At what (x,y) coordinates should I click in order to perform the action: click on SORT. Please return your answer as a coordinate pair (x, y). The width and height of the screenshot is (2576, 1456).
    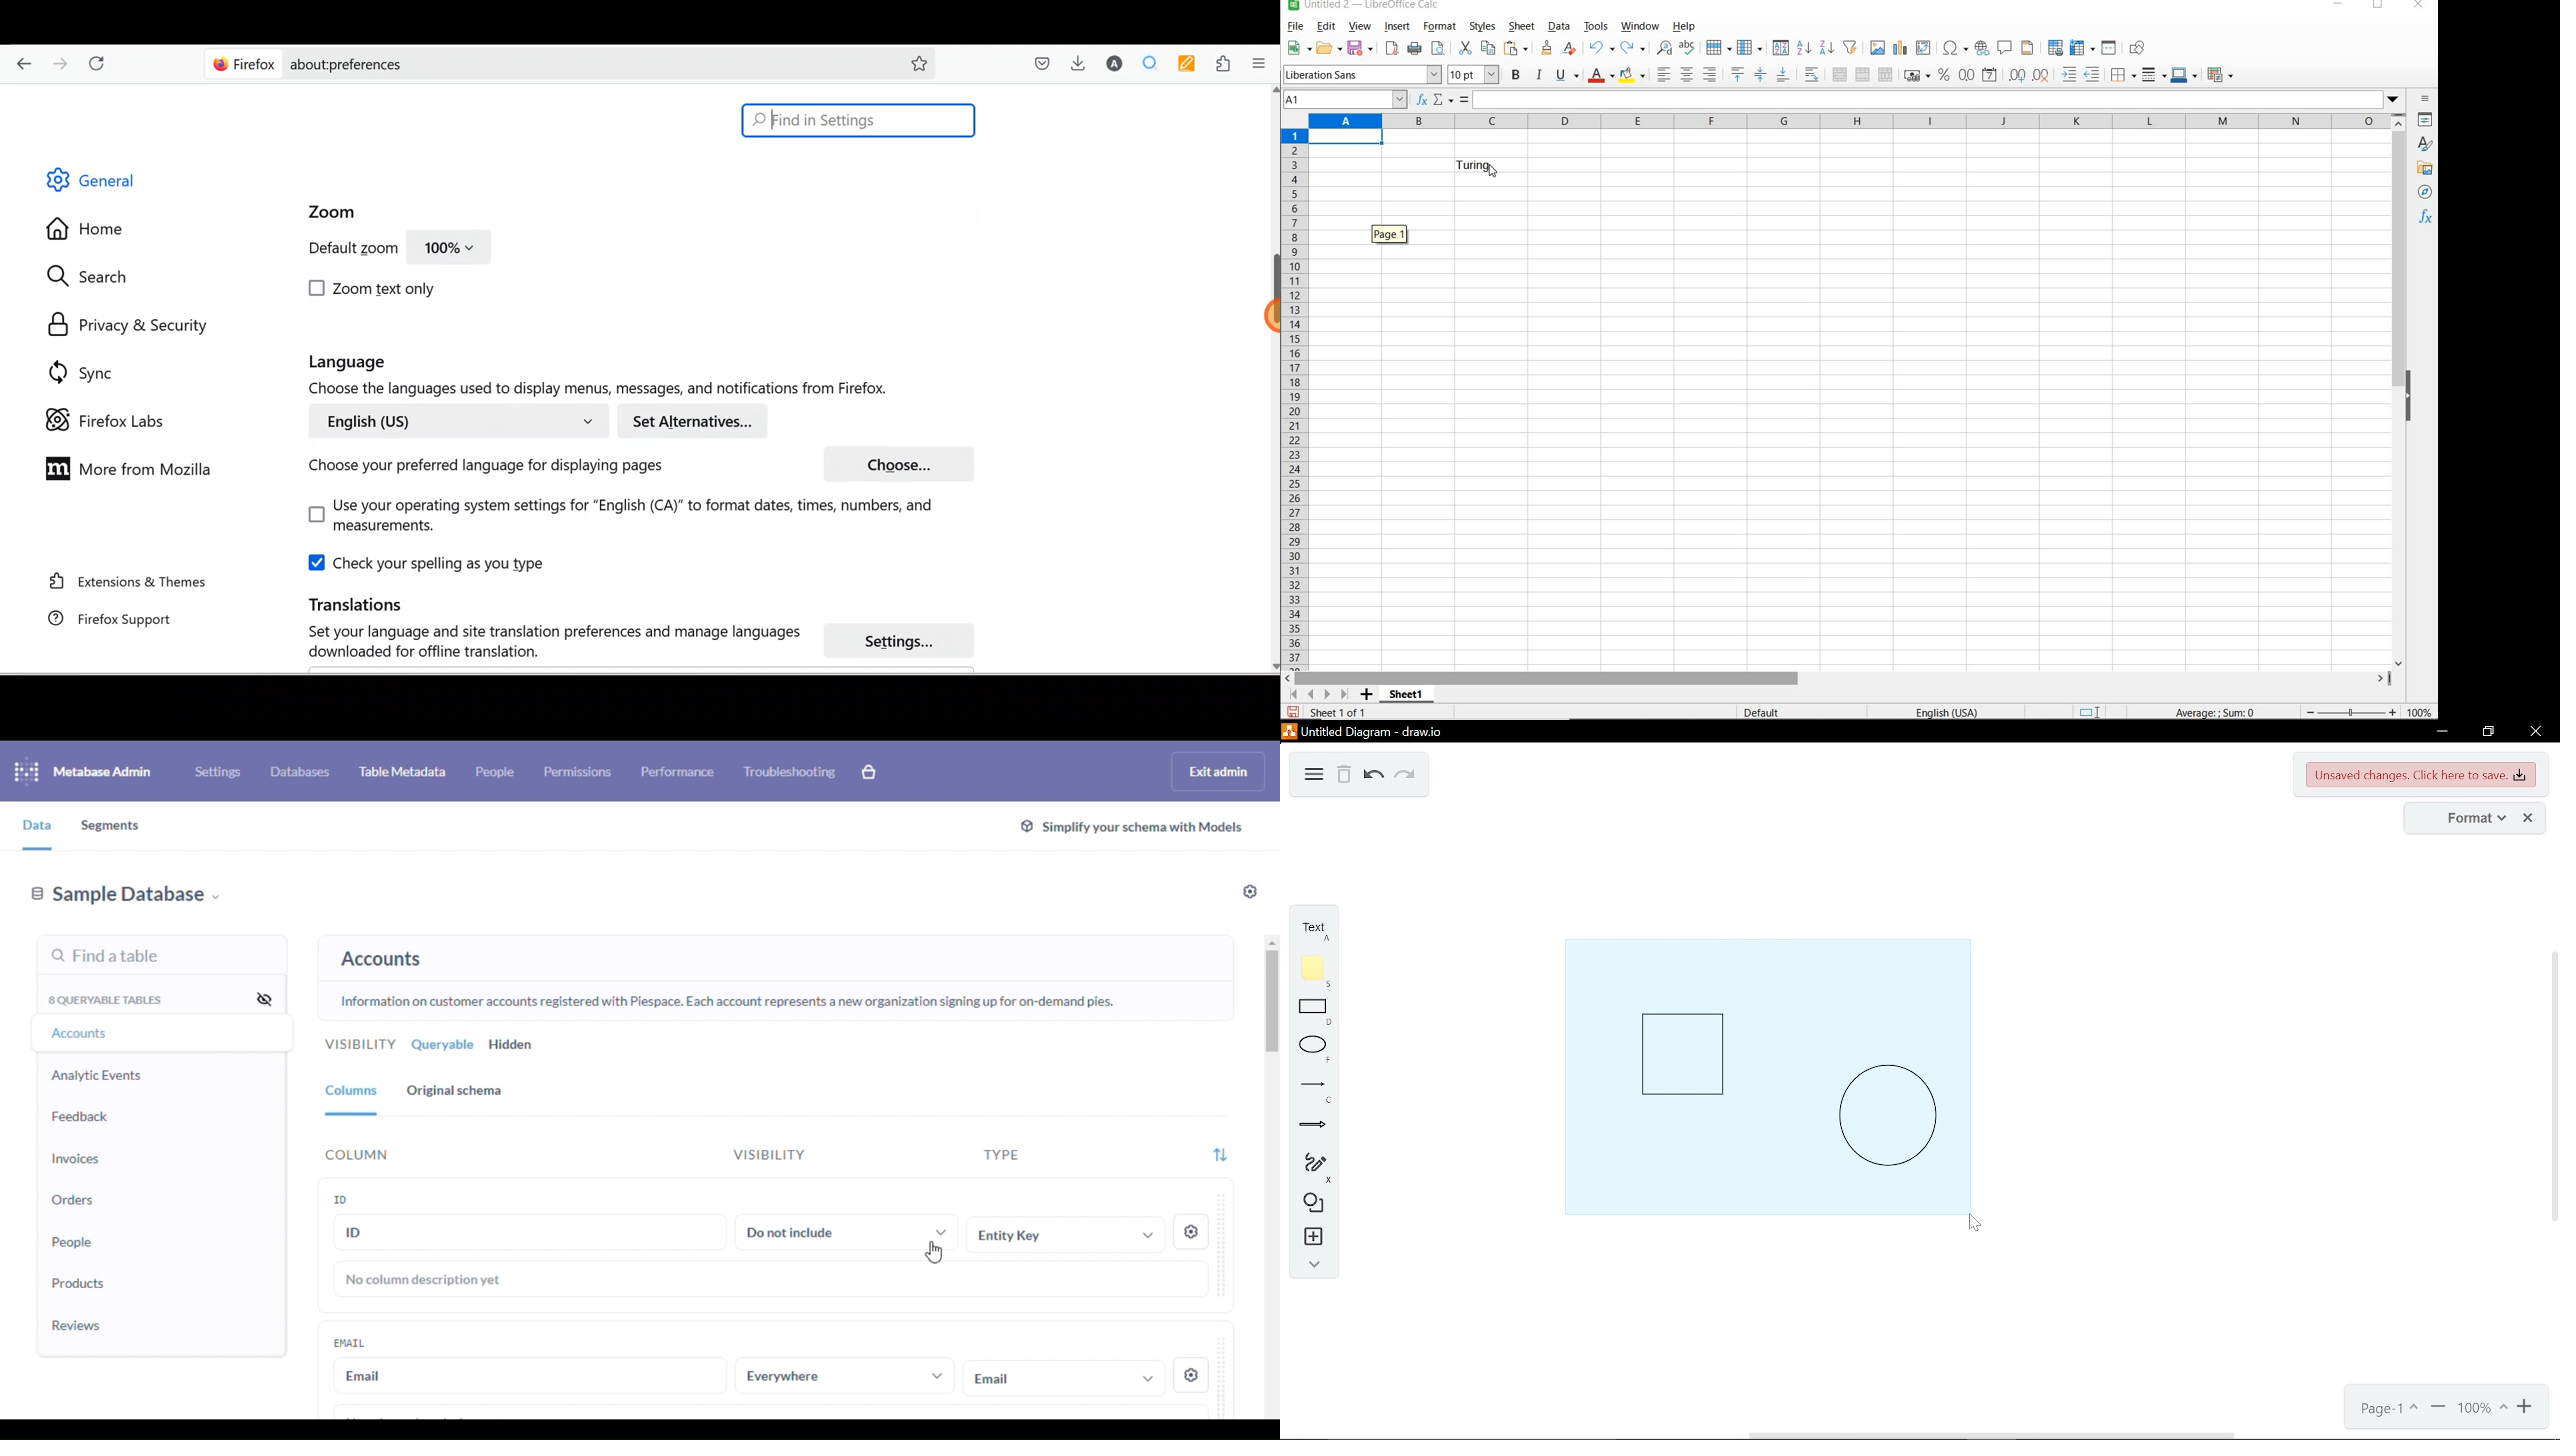
    Looking at the image, I should click on (1779, 48).